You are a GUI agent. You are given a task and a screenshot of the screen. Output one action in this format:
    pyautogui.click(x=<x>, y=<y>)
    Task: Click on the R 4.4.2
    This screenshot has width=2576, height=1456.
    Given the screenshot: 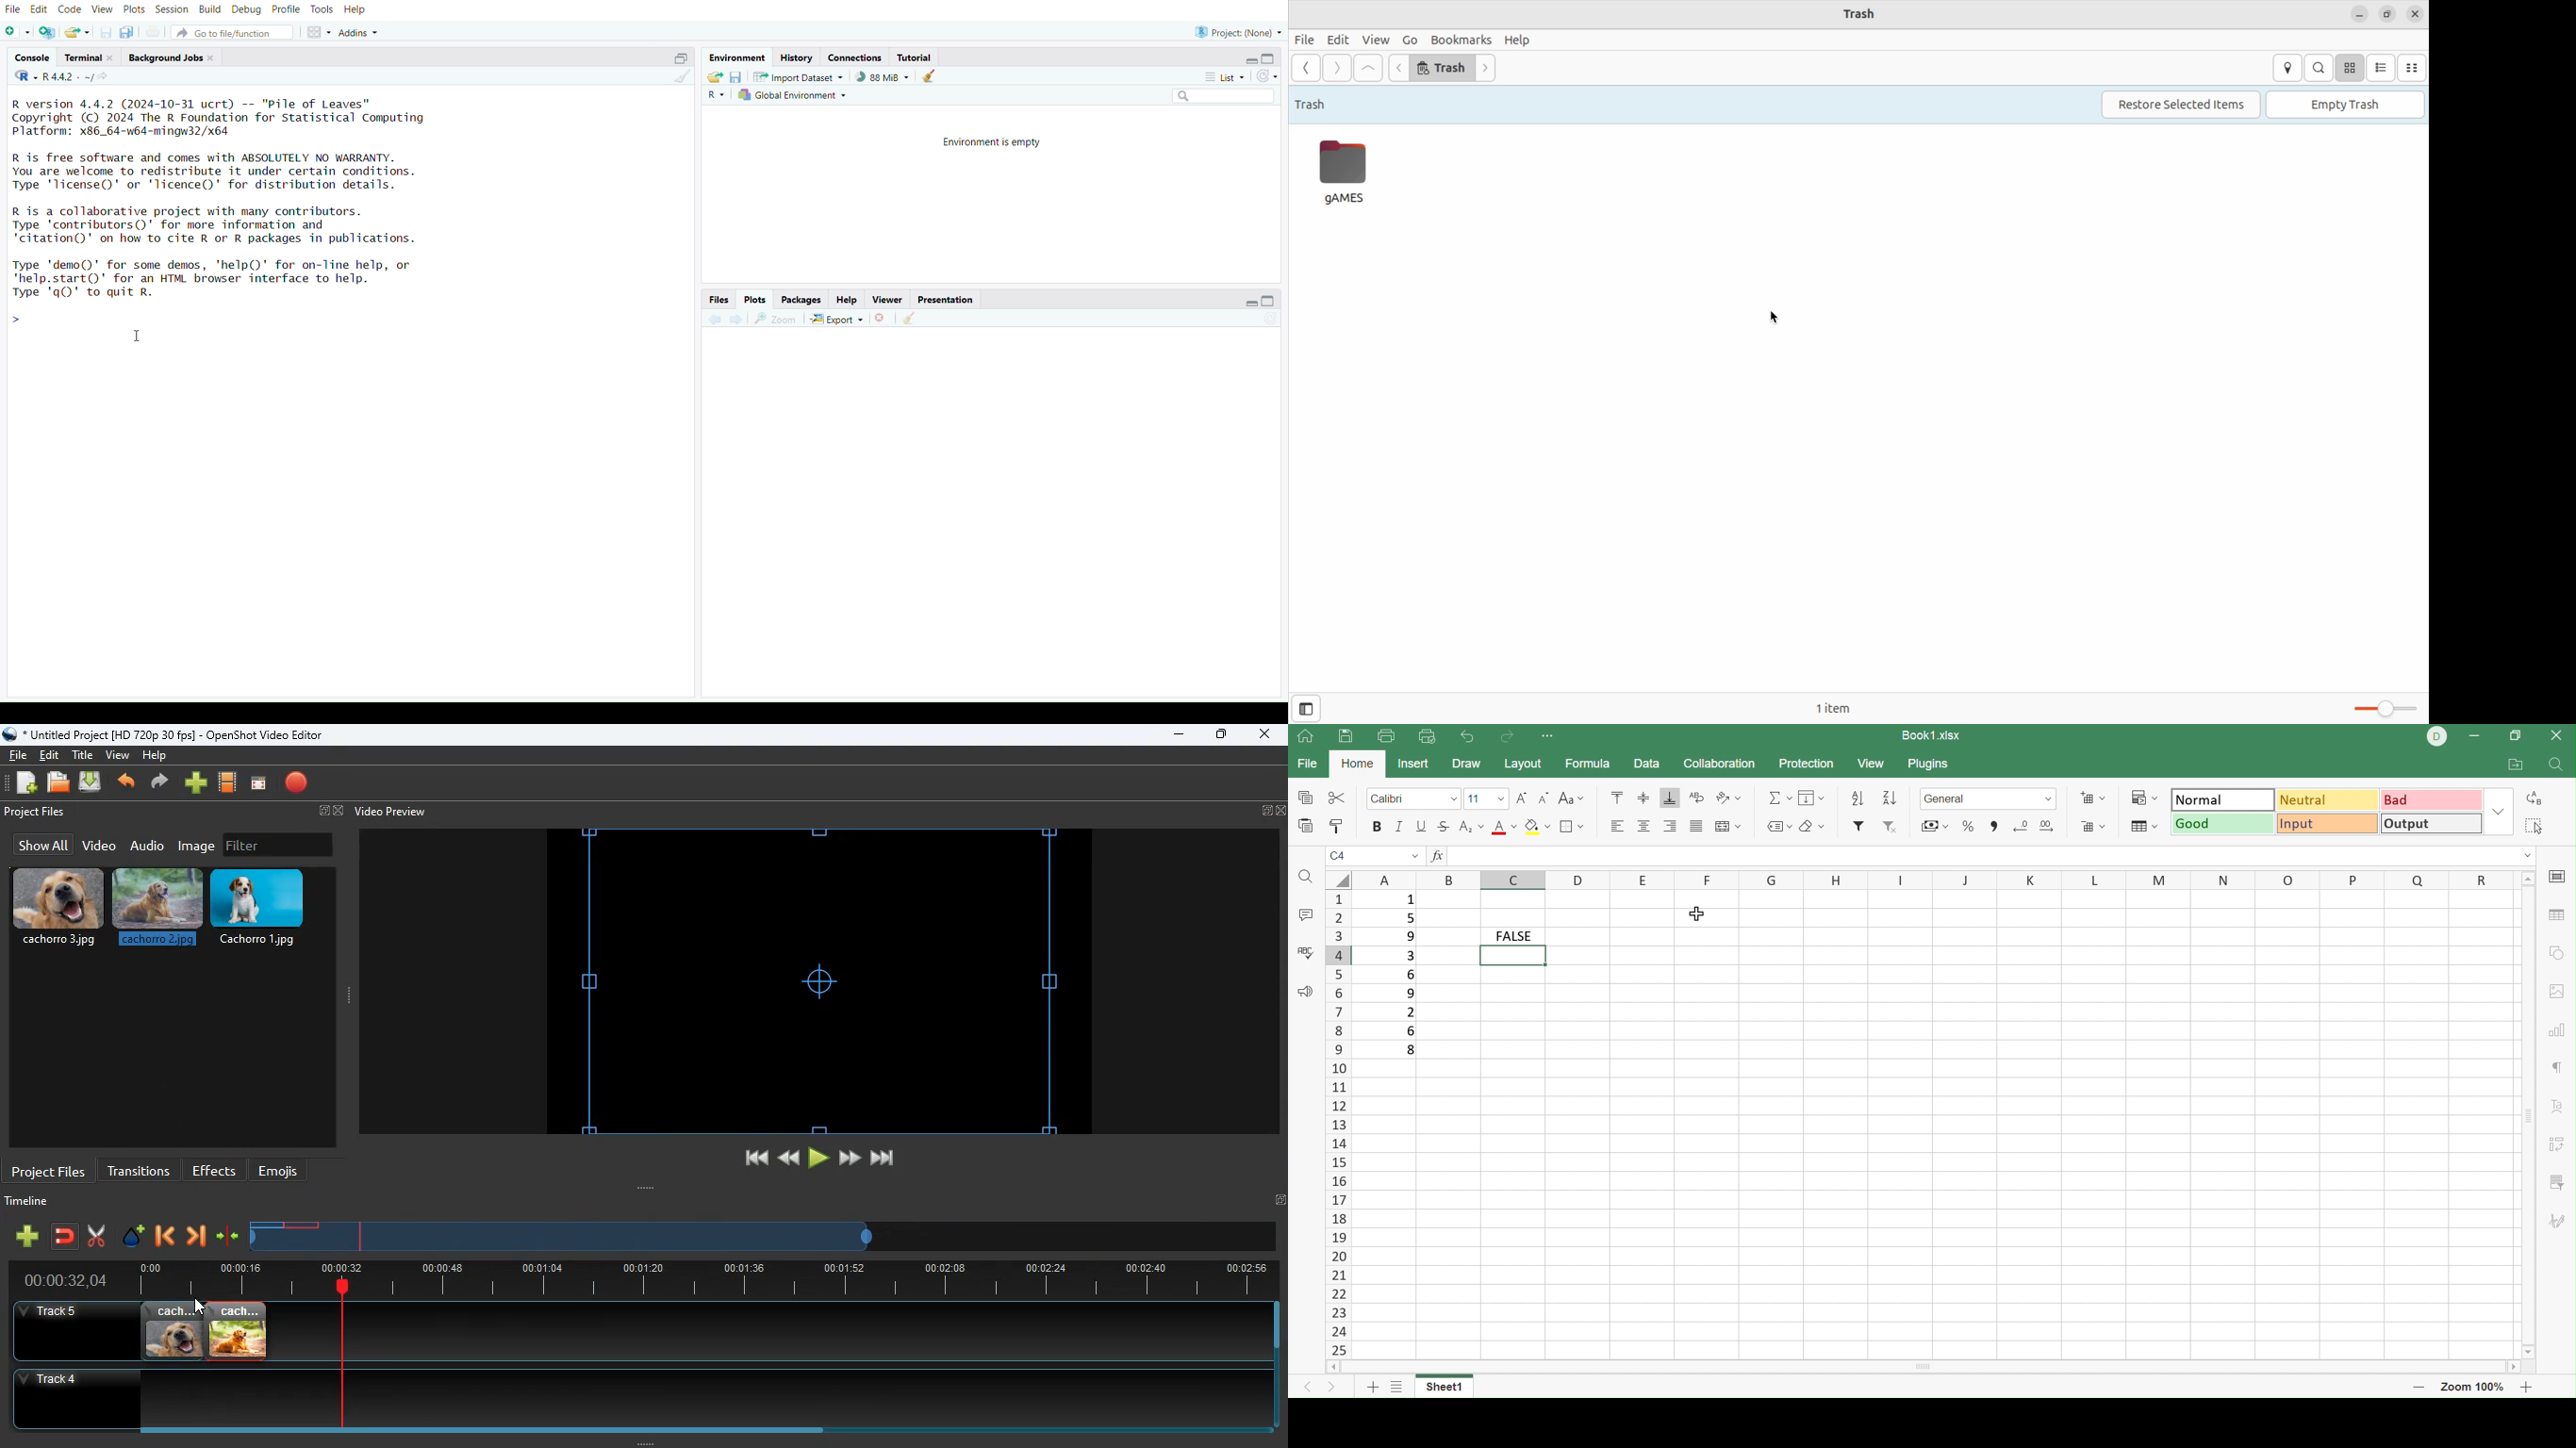 What is the action you would take?
    pyautogui.click(x=54, y=77)
    